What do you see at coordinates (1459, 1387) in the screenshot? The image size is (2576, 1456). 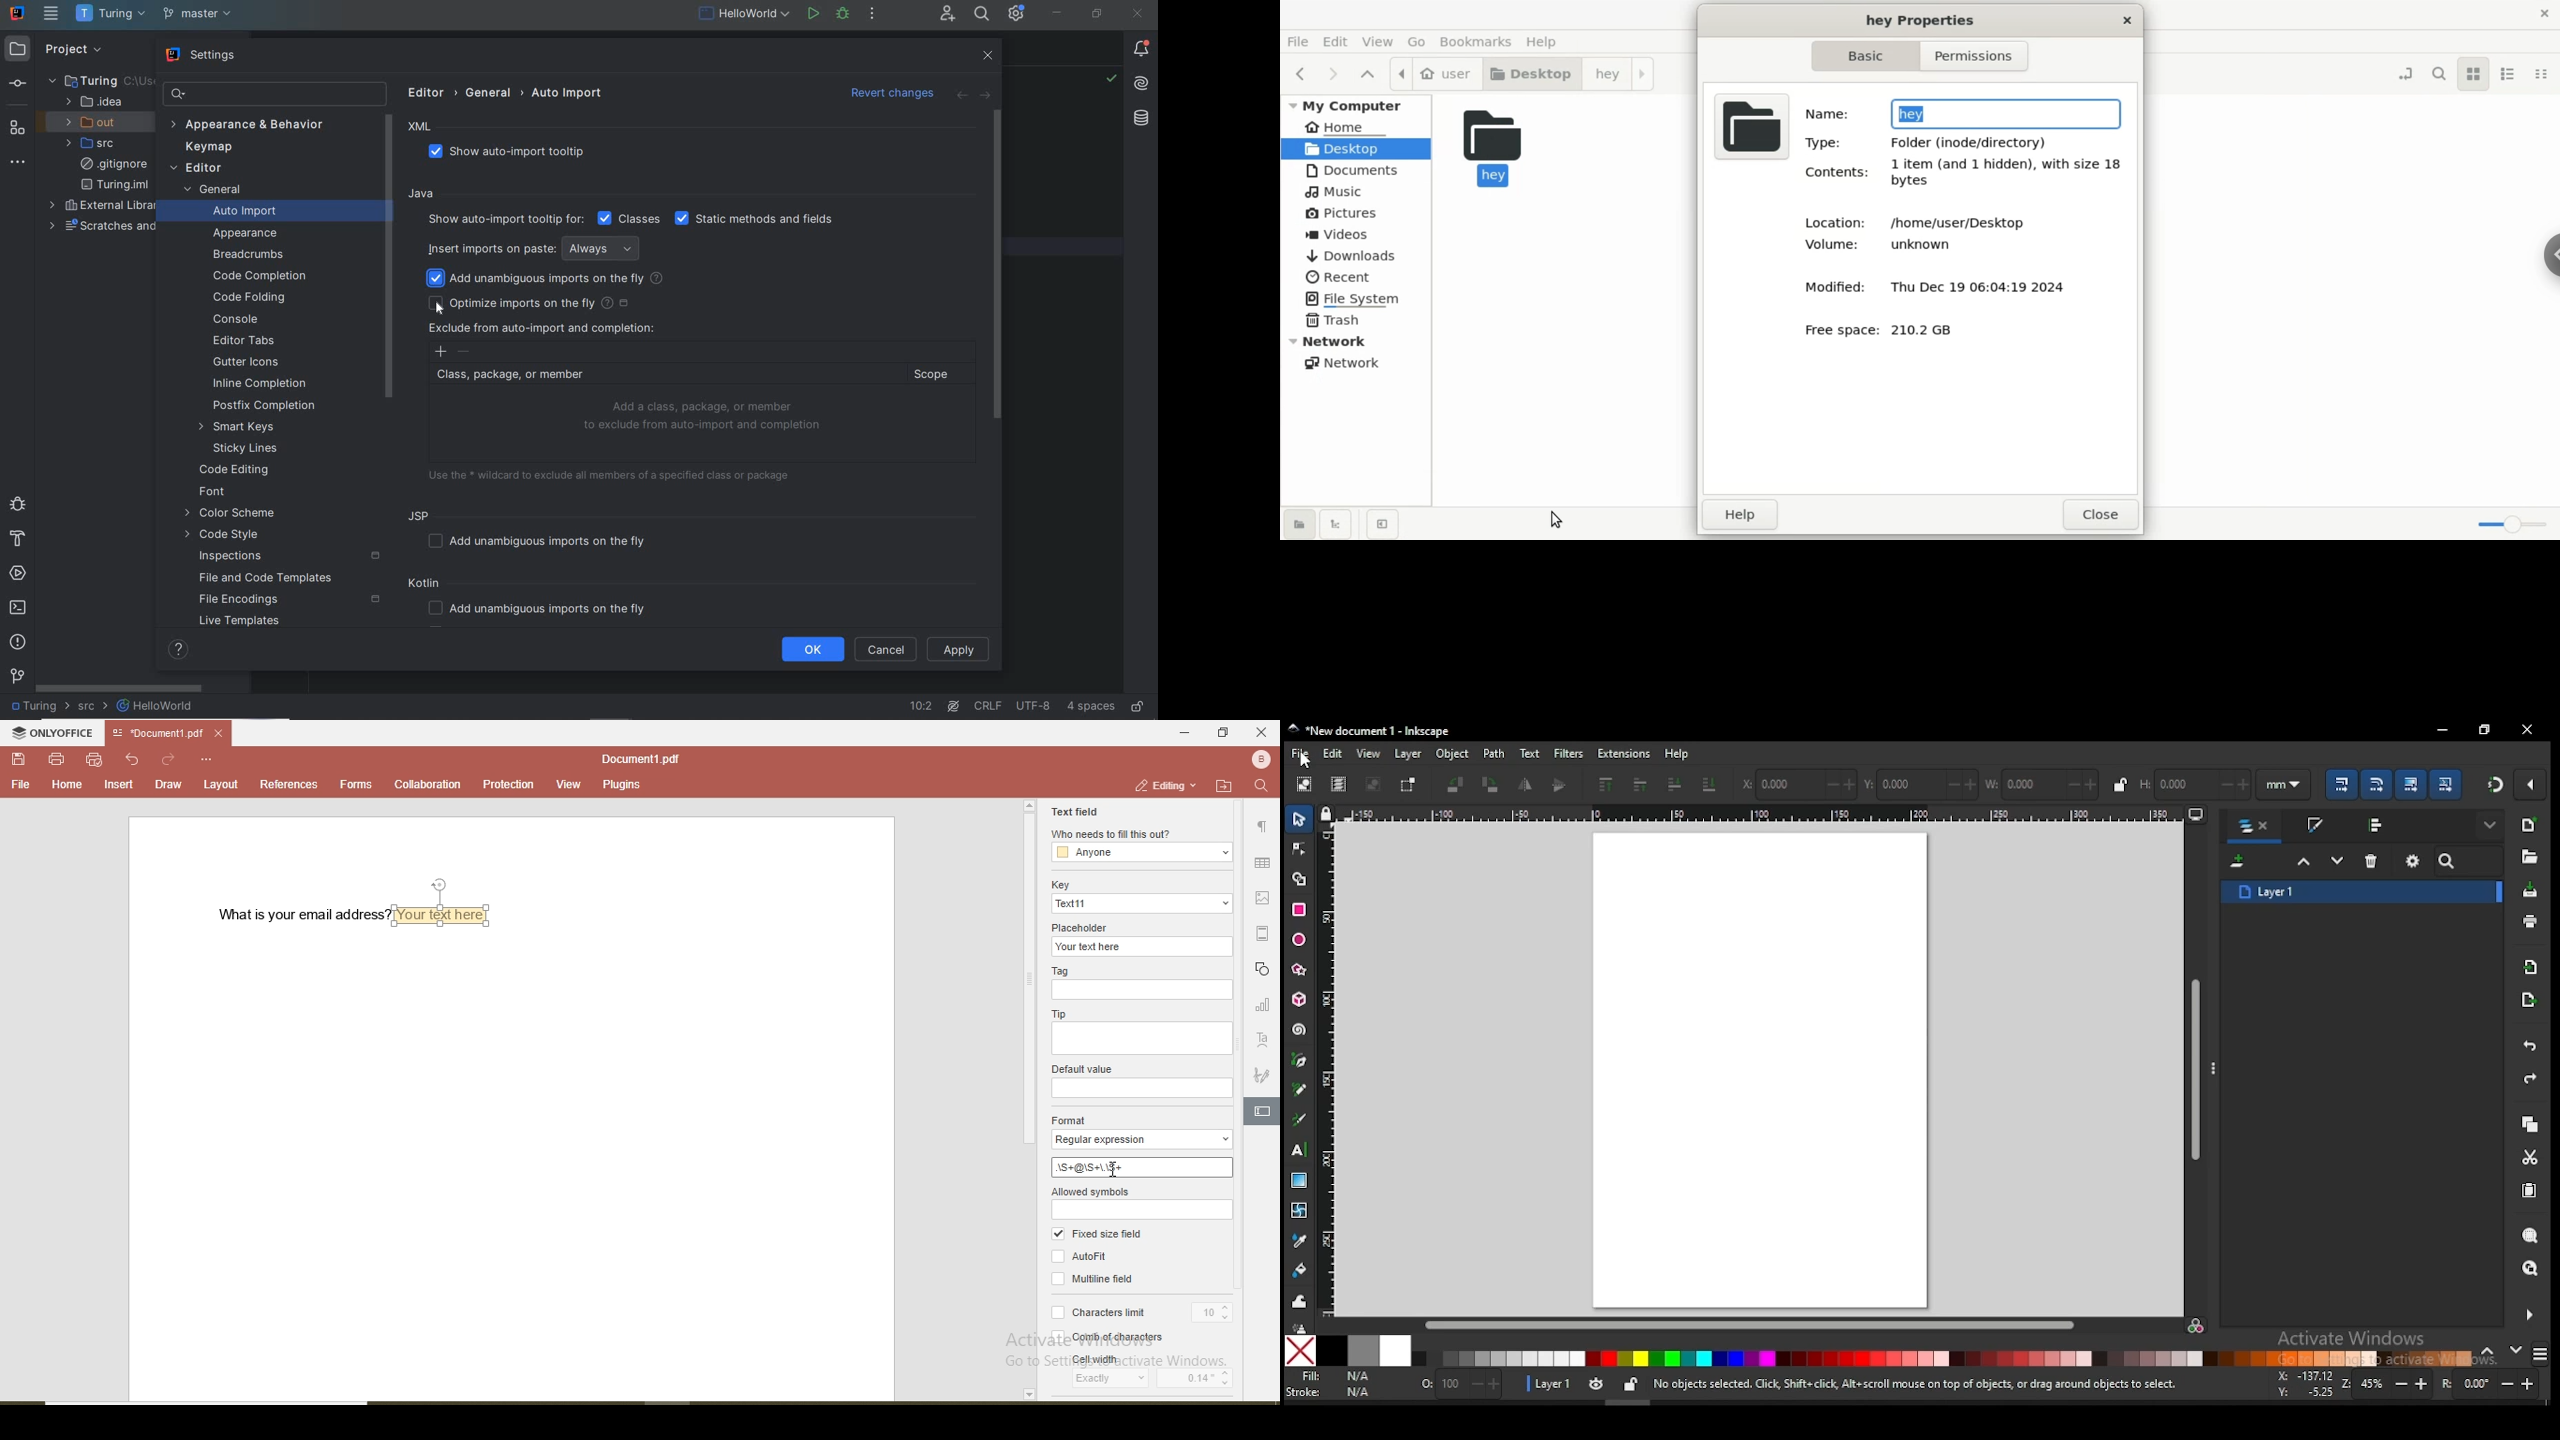 I see `opacity` at bounding box center [1459, 1387].